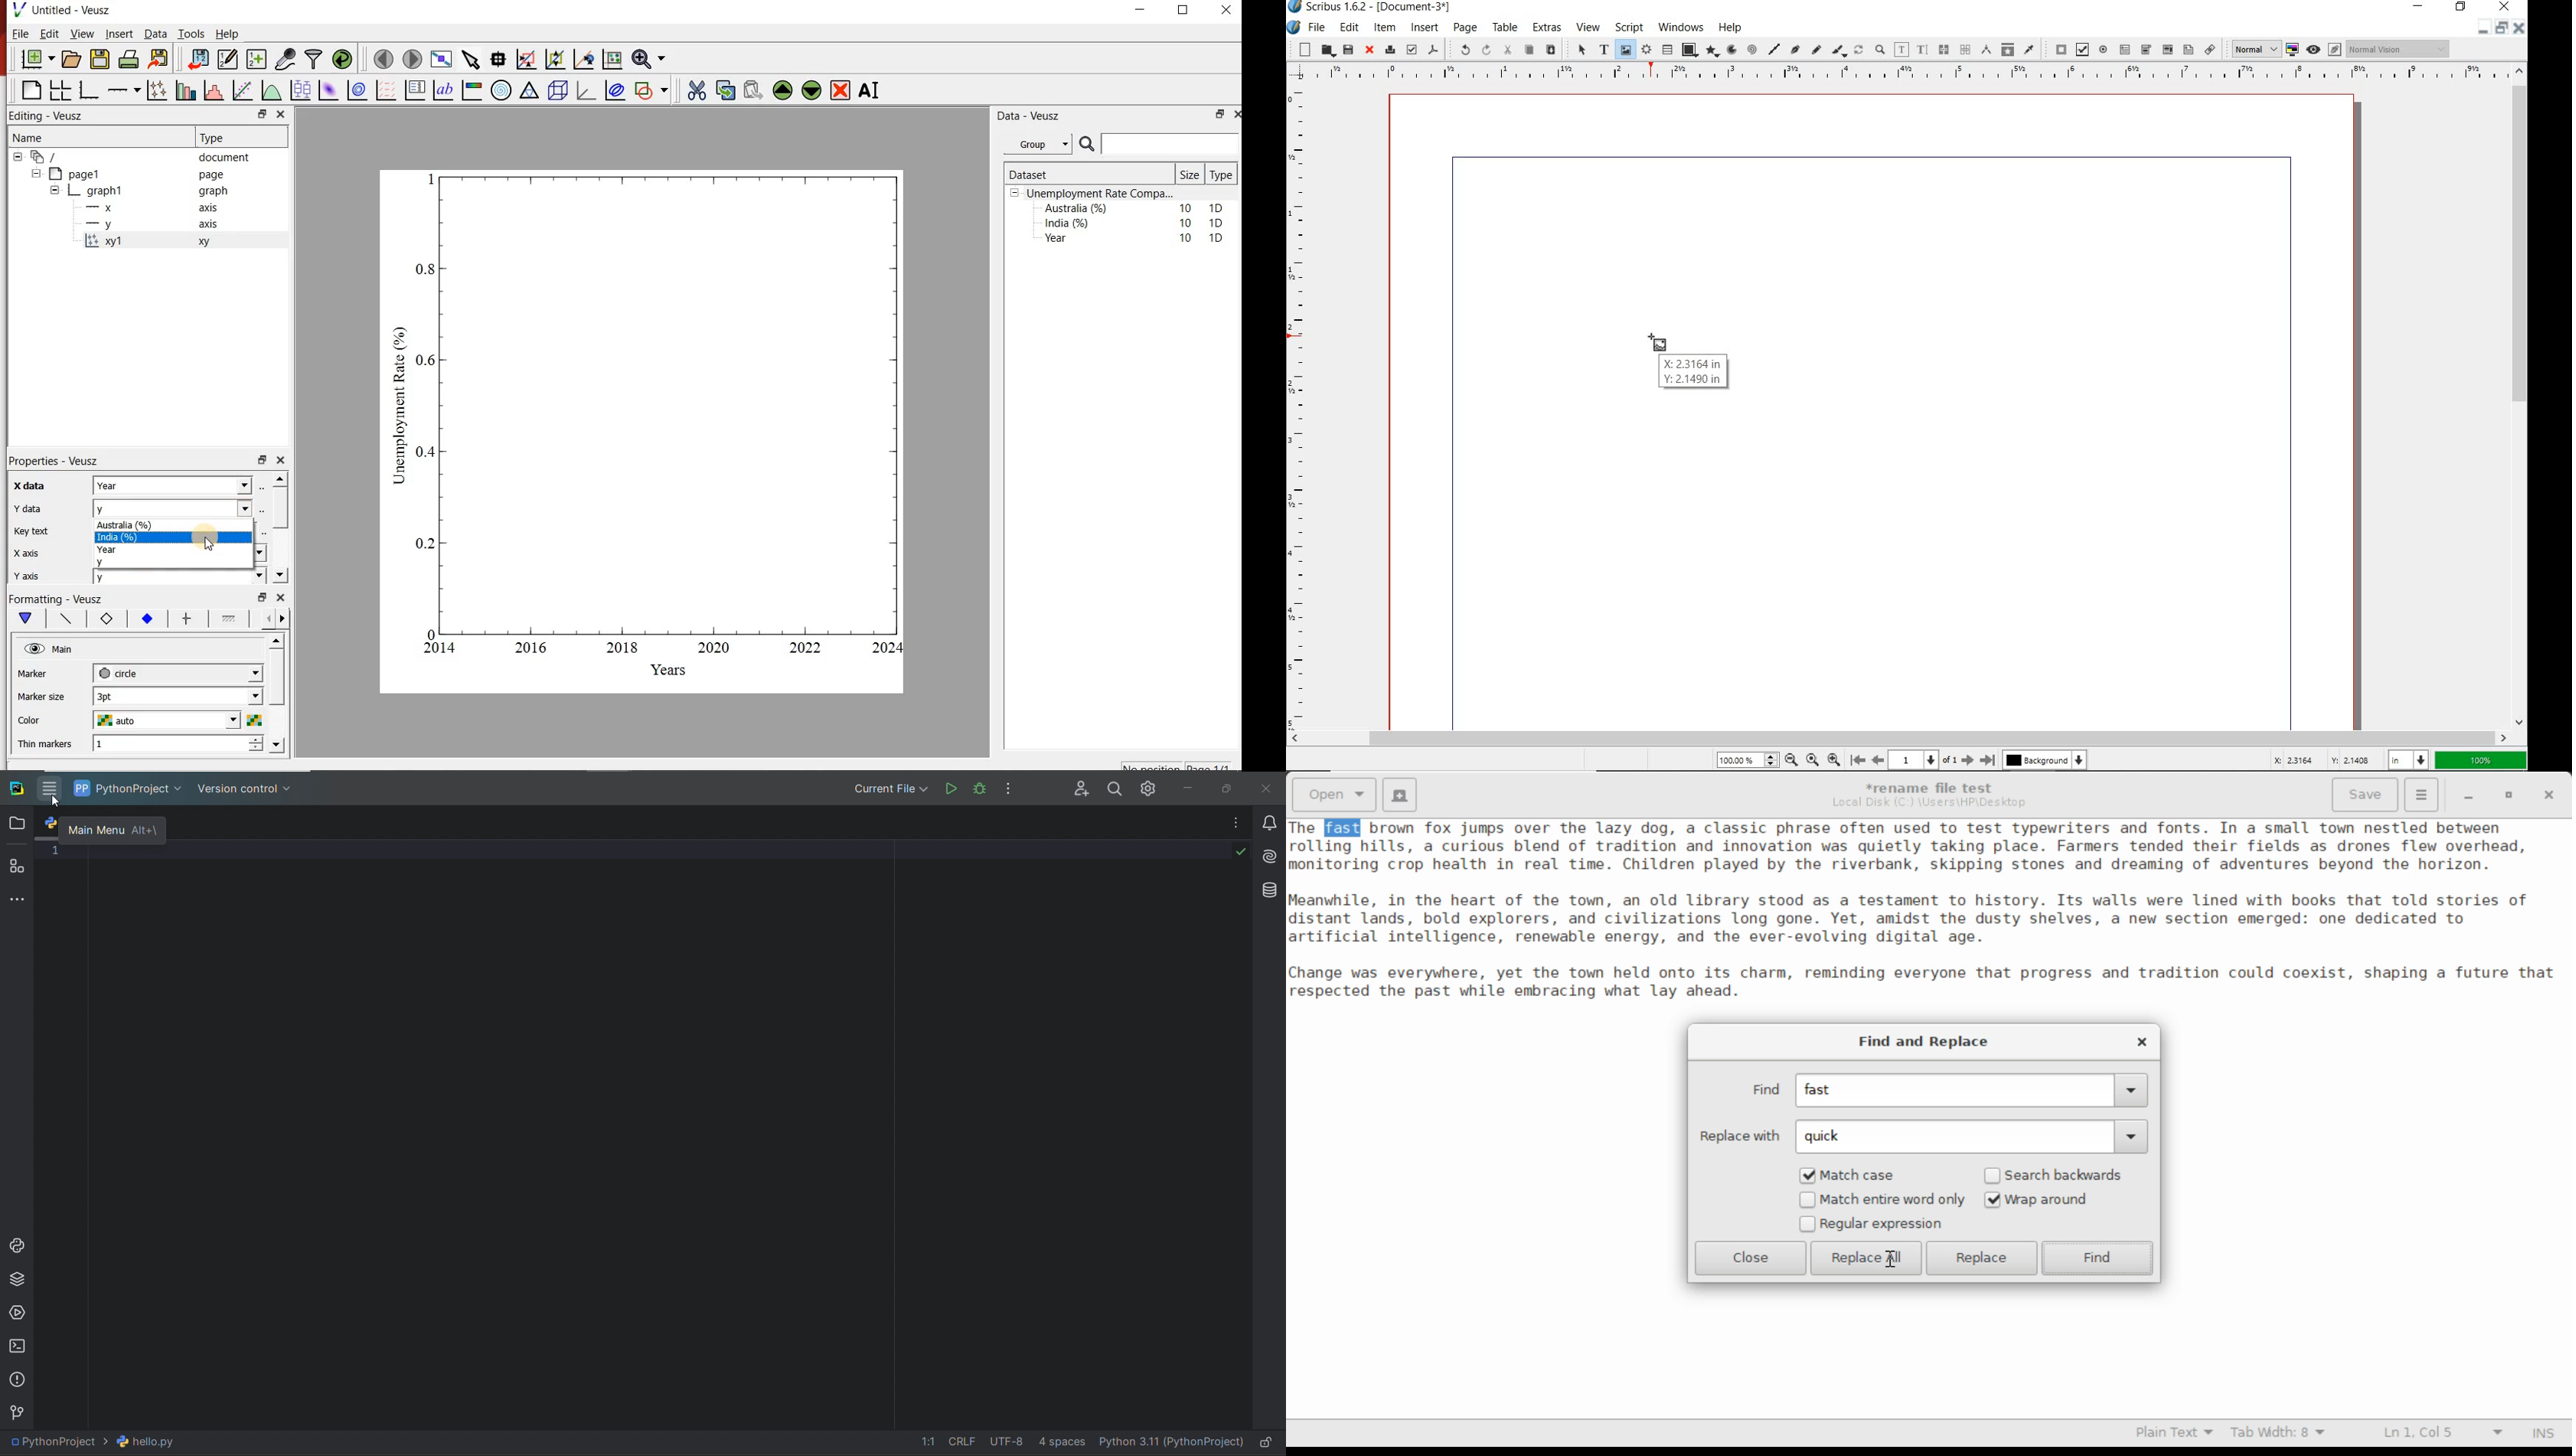 The image size is (2576, 1456). What do you see at coordinates (1014, 787) in the screenshot?
I see `options` at bounding box center [1014, 787].